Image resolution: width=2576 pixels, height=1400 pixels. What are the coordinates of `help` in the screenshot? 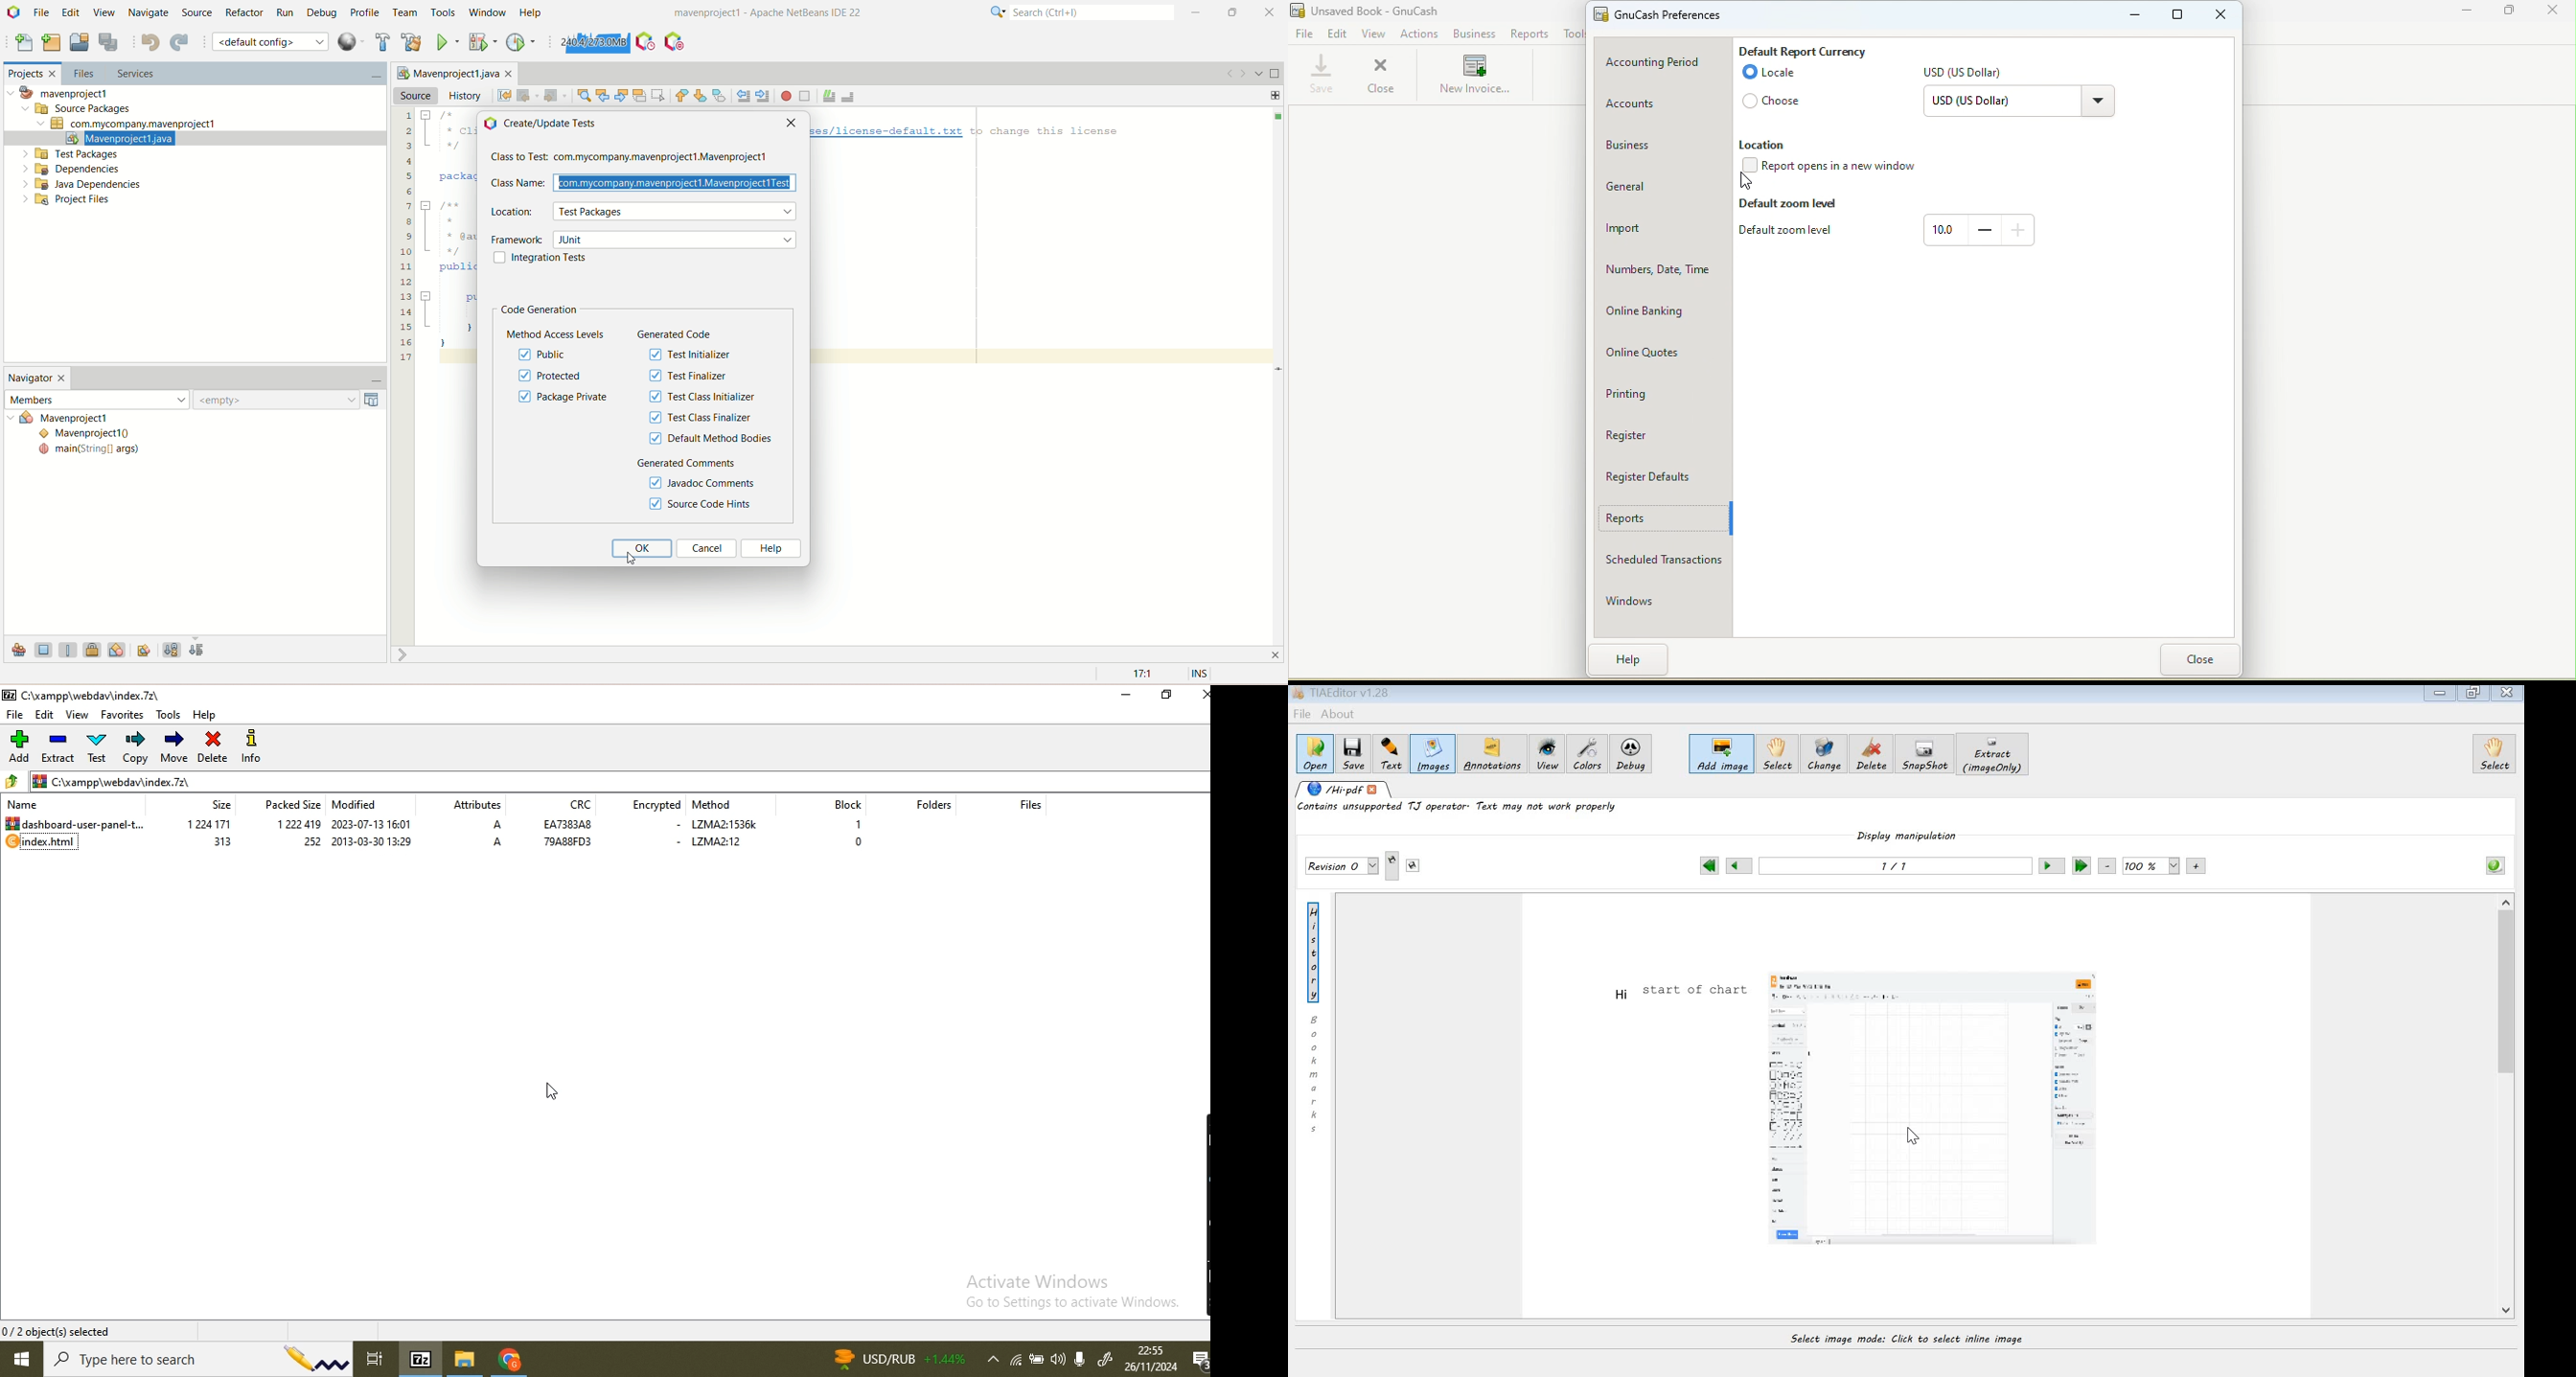 It's located at (207, 714).